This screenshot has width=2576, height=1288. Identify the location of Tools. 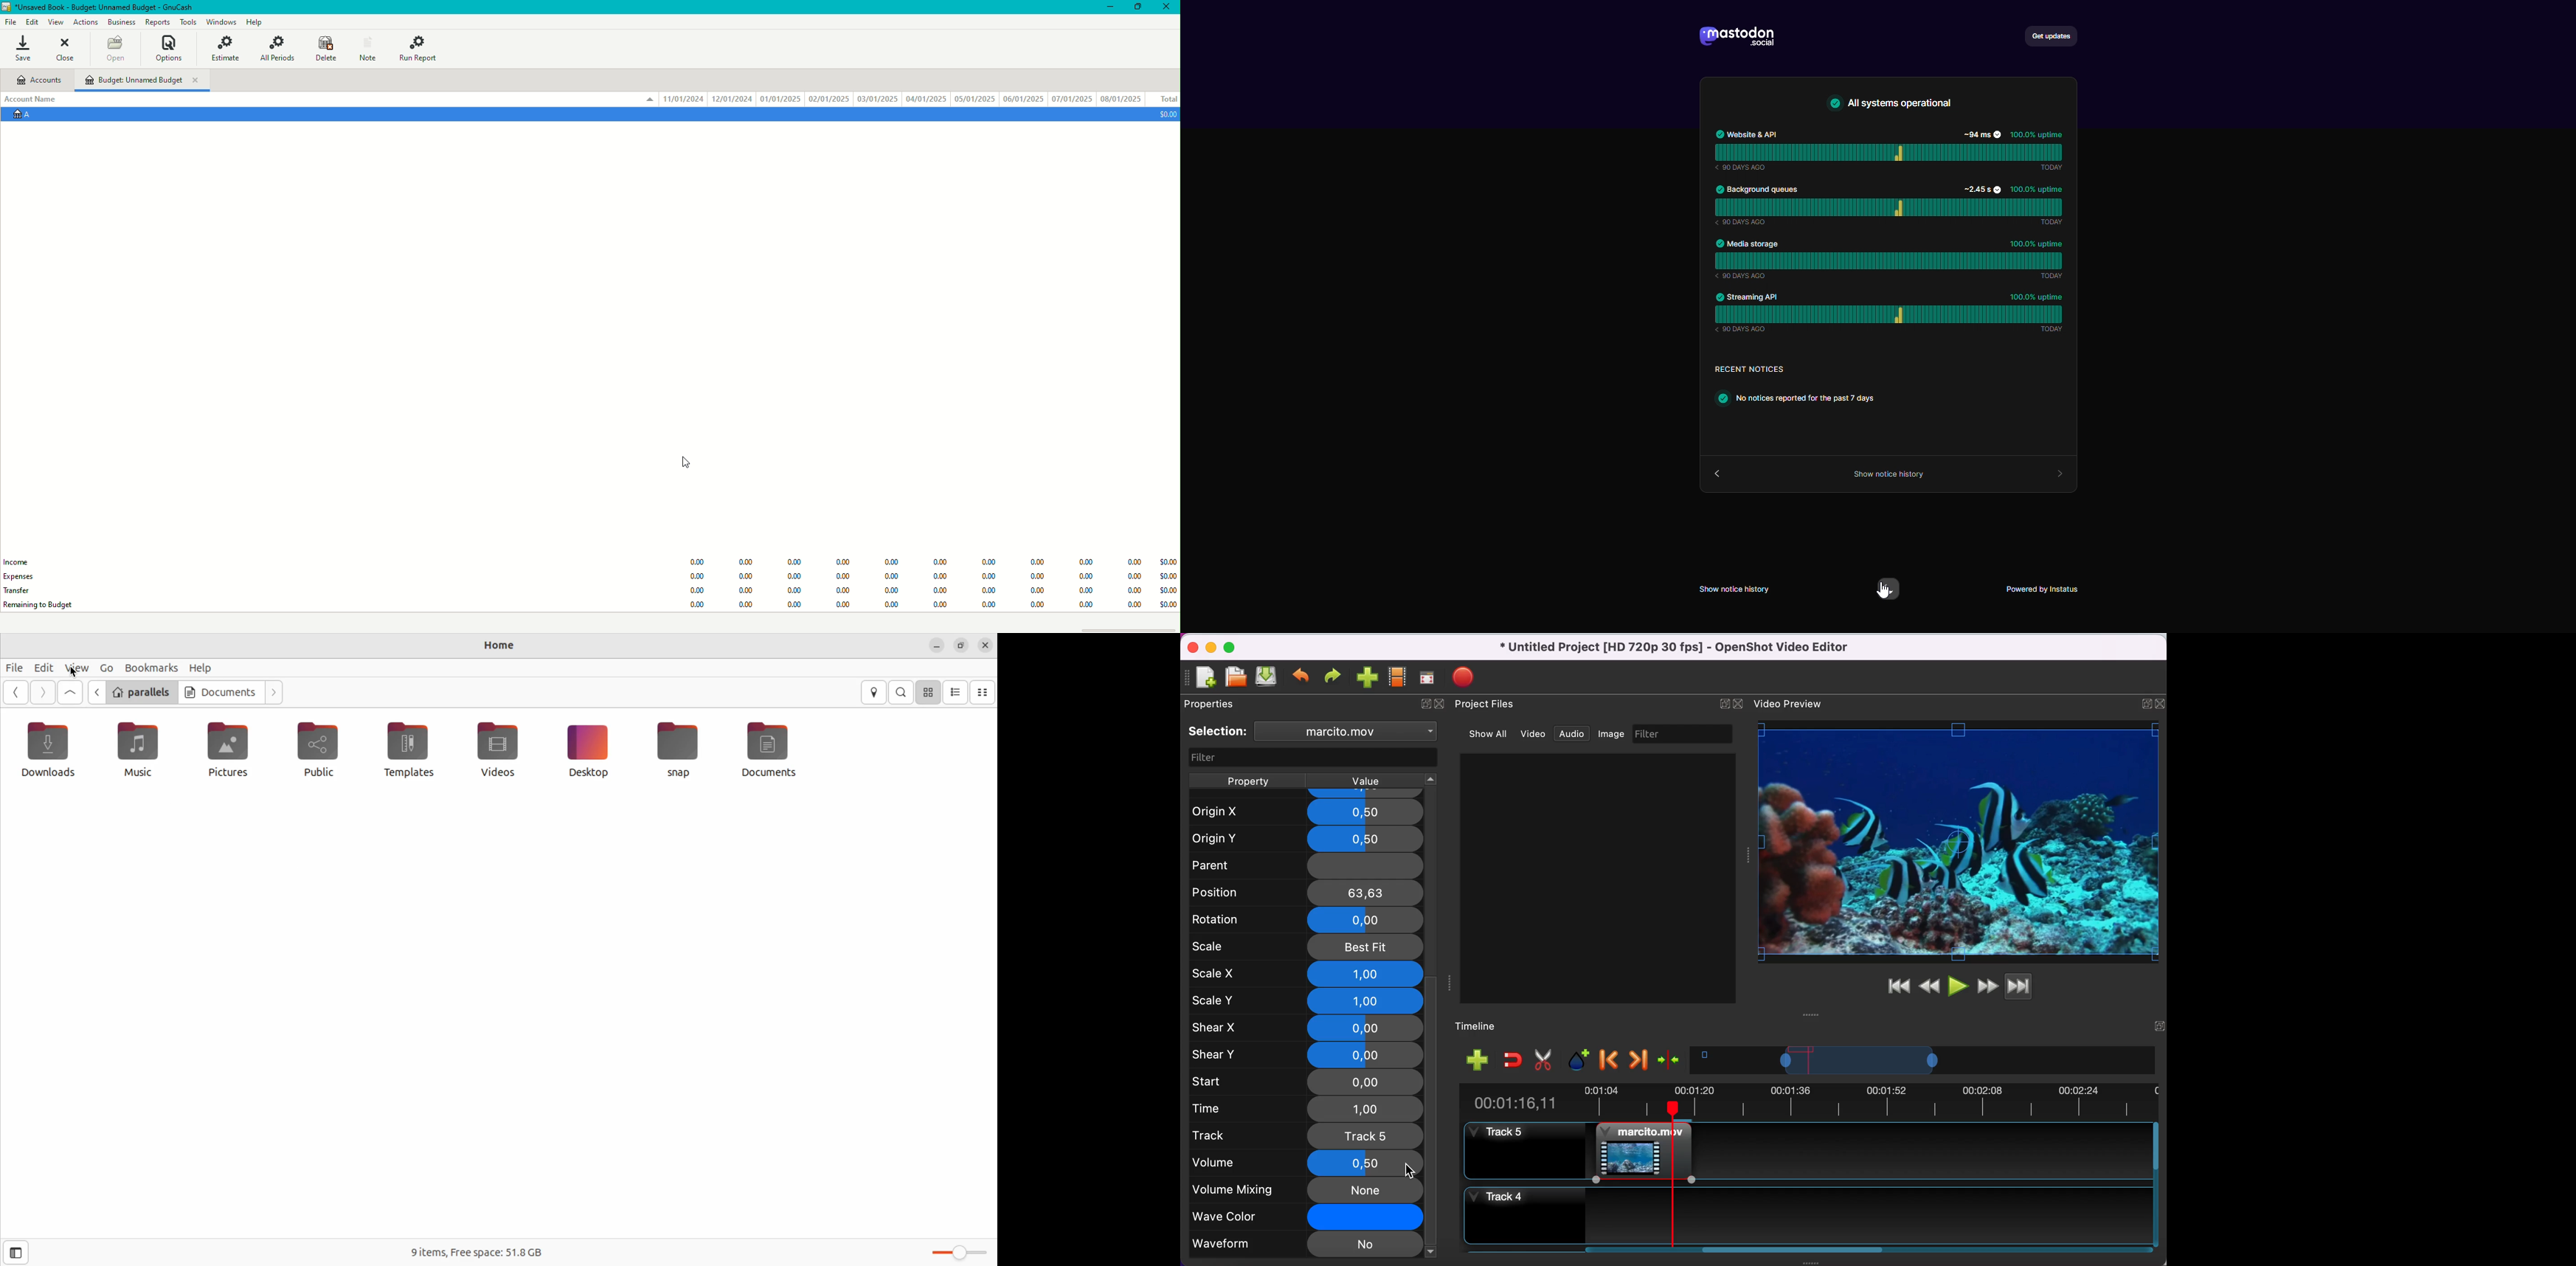
(185, 22).